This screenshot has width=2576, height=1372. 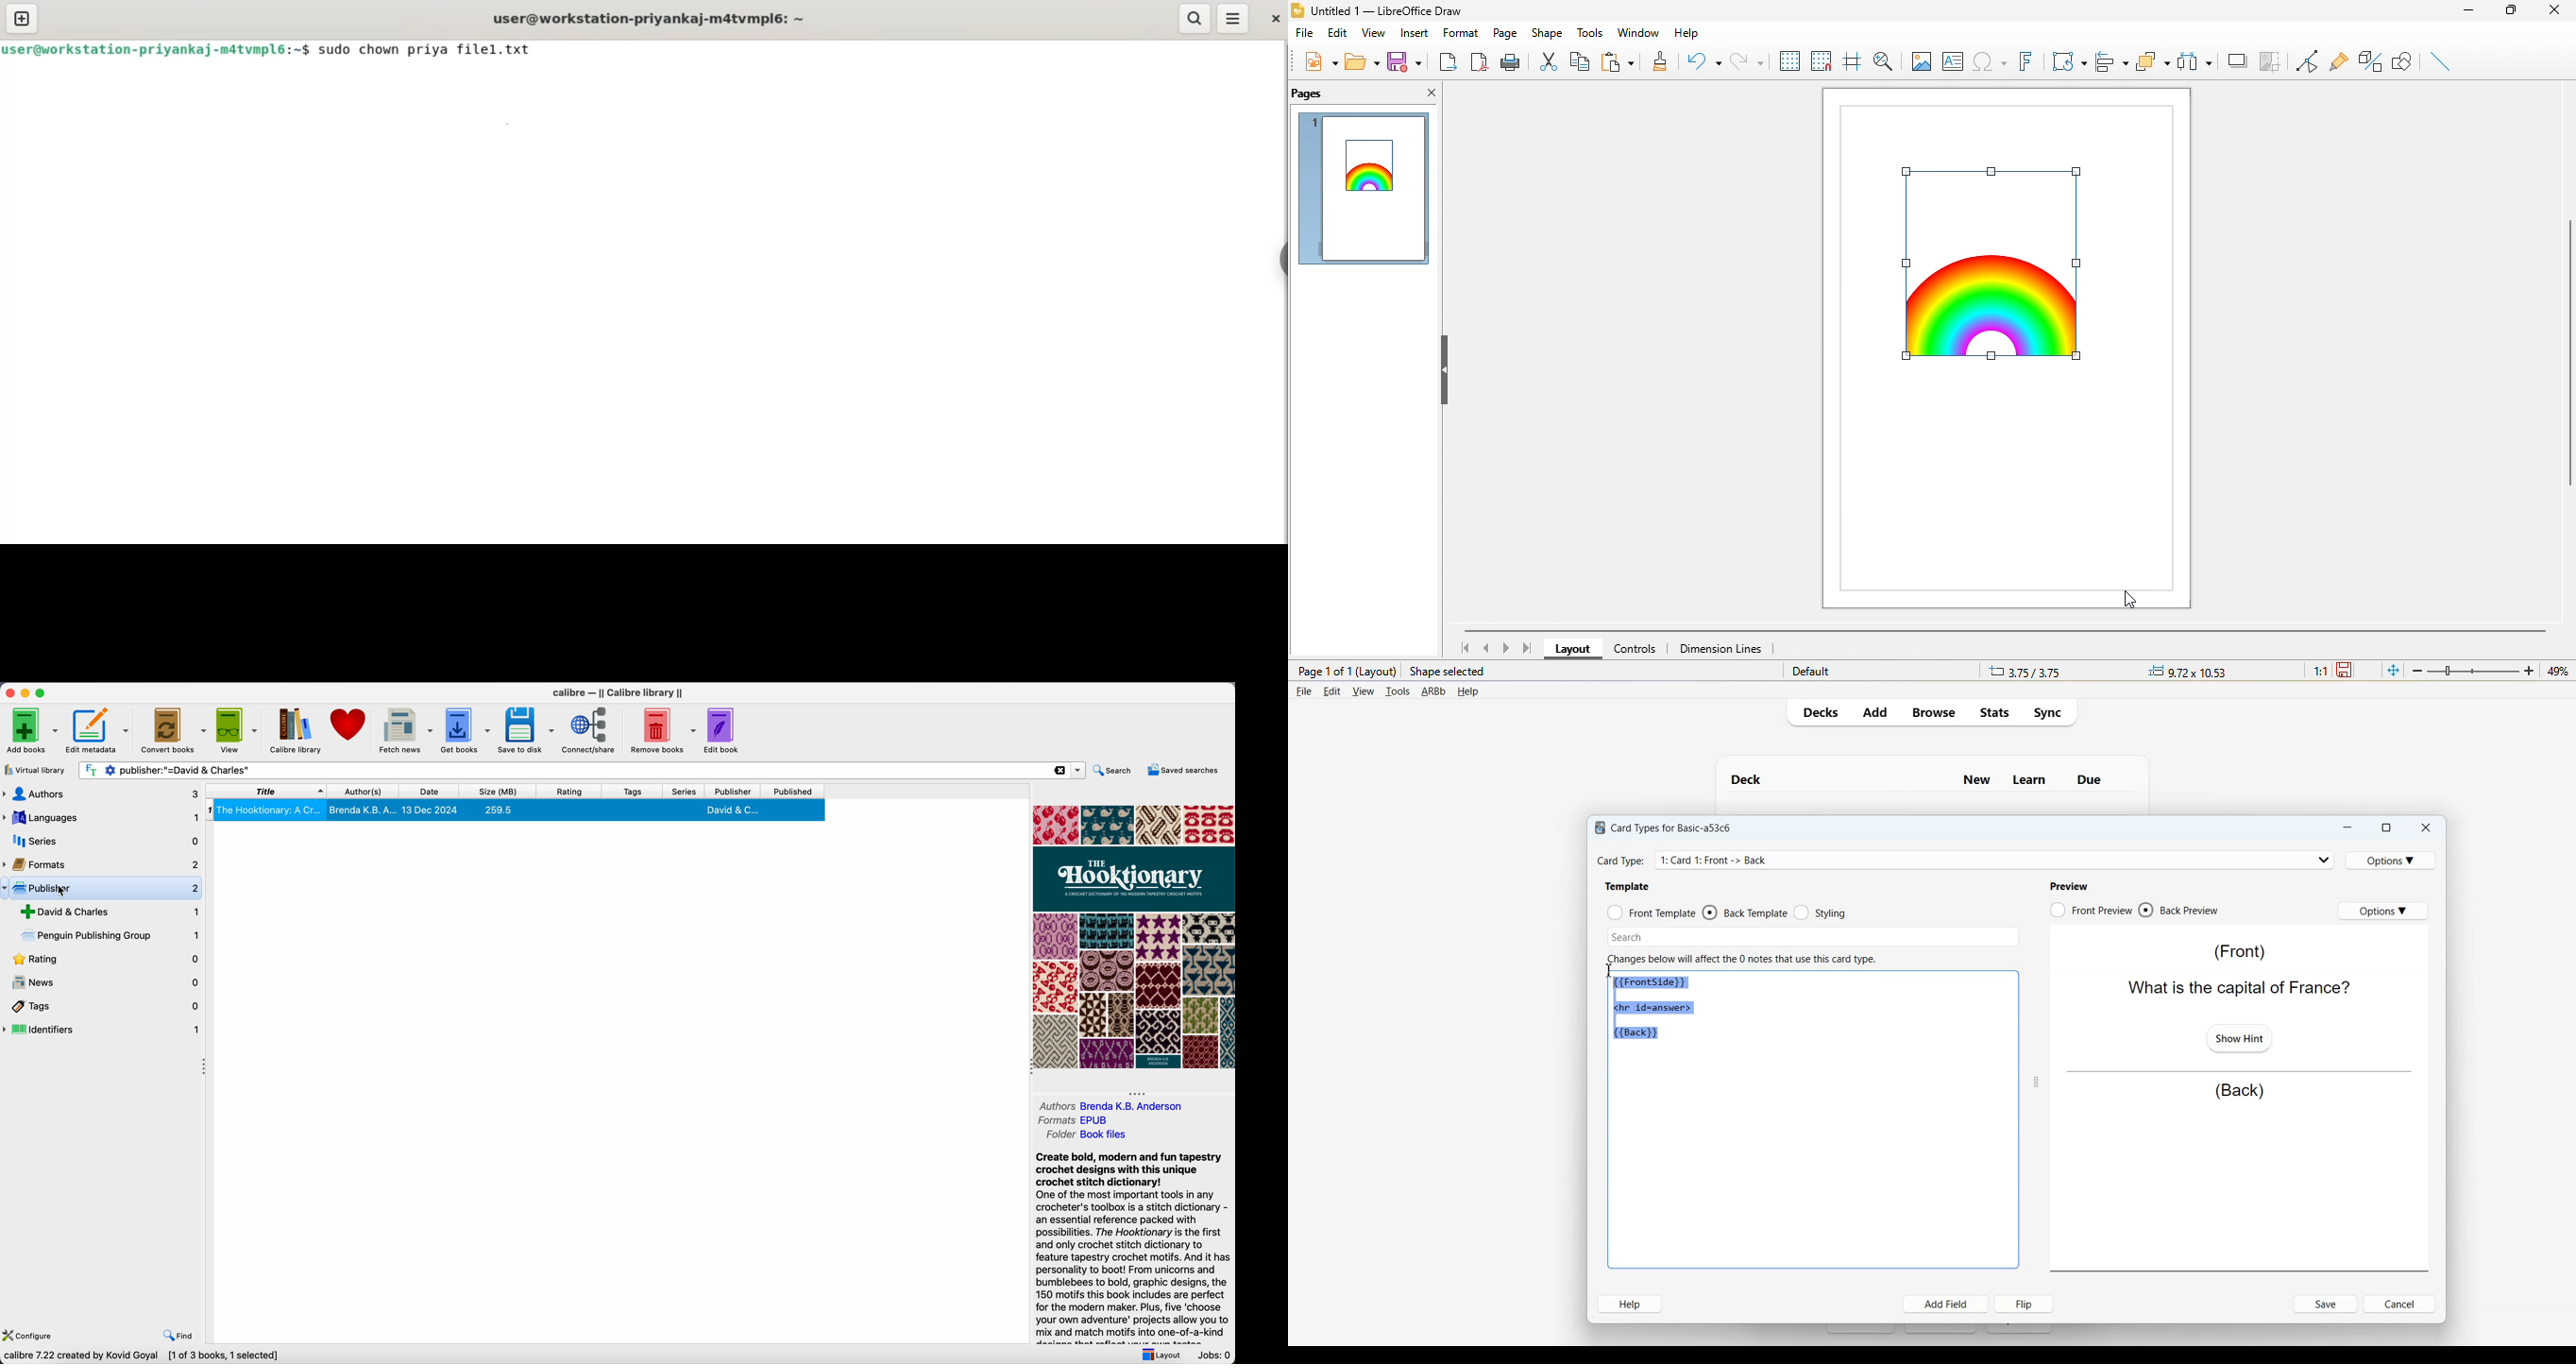 What do you see at coordinates (1923, 60) in the screenshot?
I see `image` at bounding box center [1923, 60].